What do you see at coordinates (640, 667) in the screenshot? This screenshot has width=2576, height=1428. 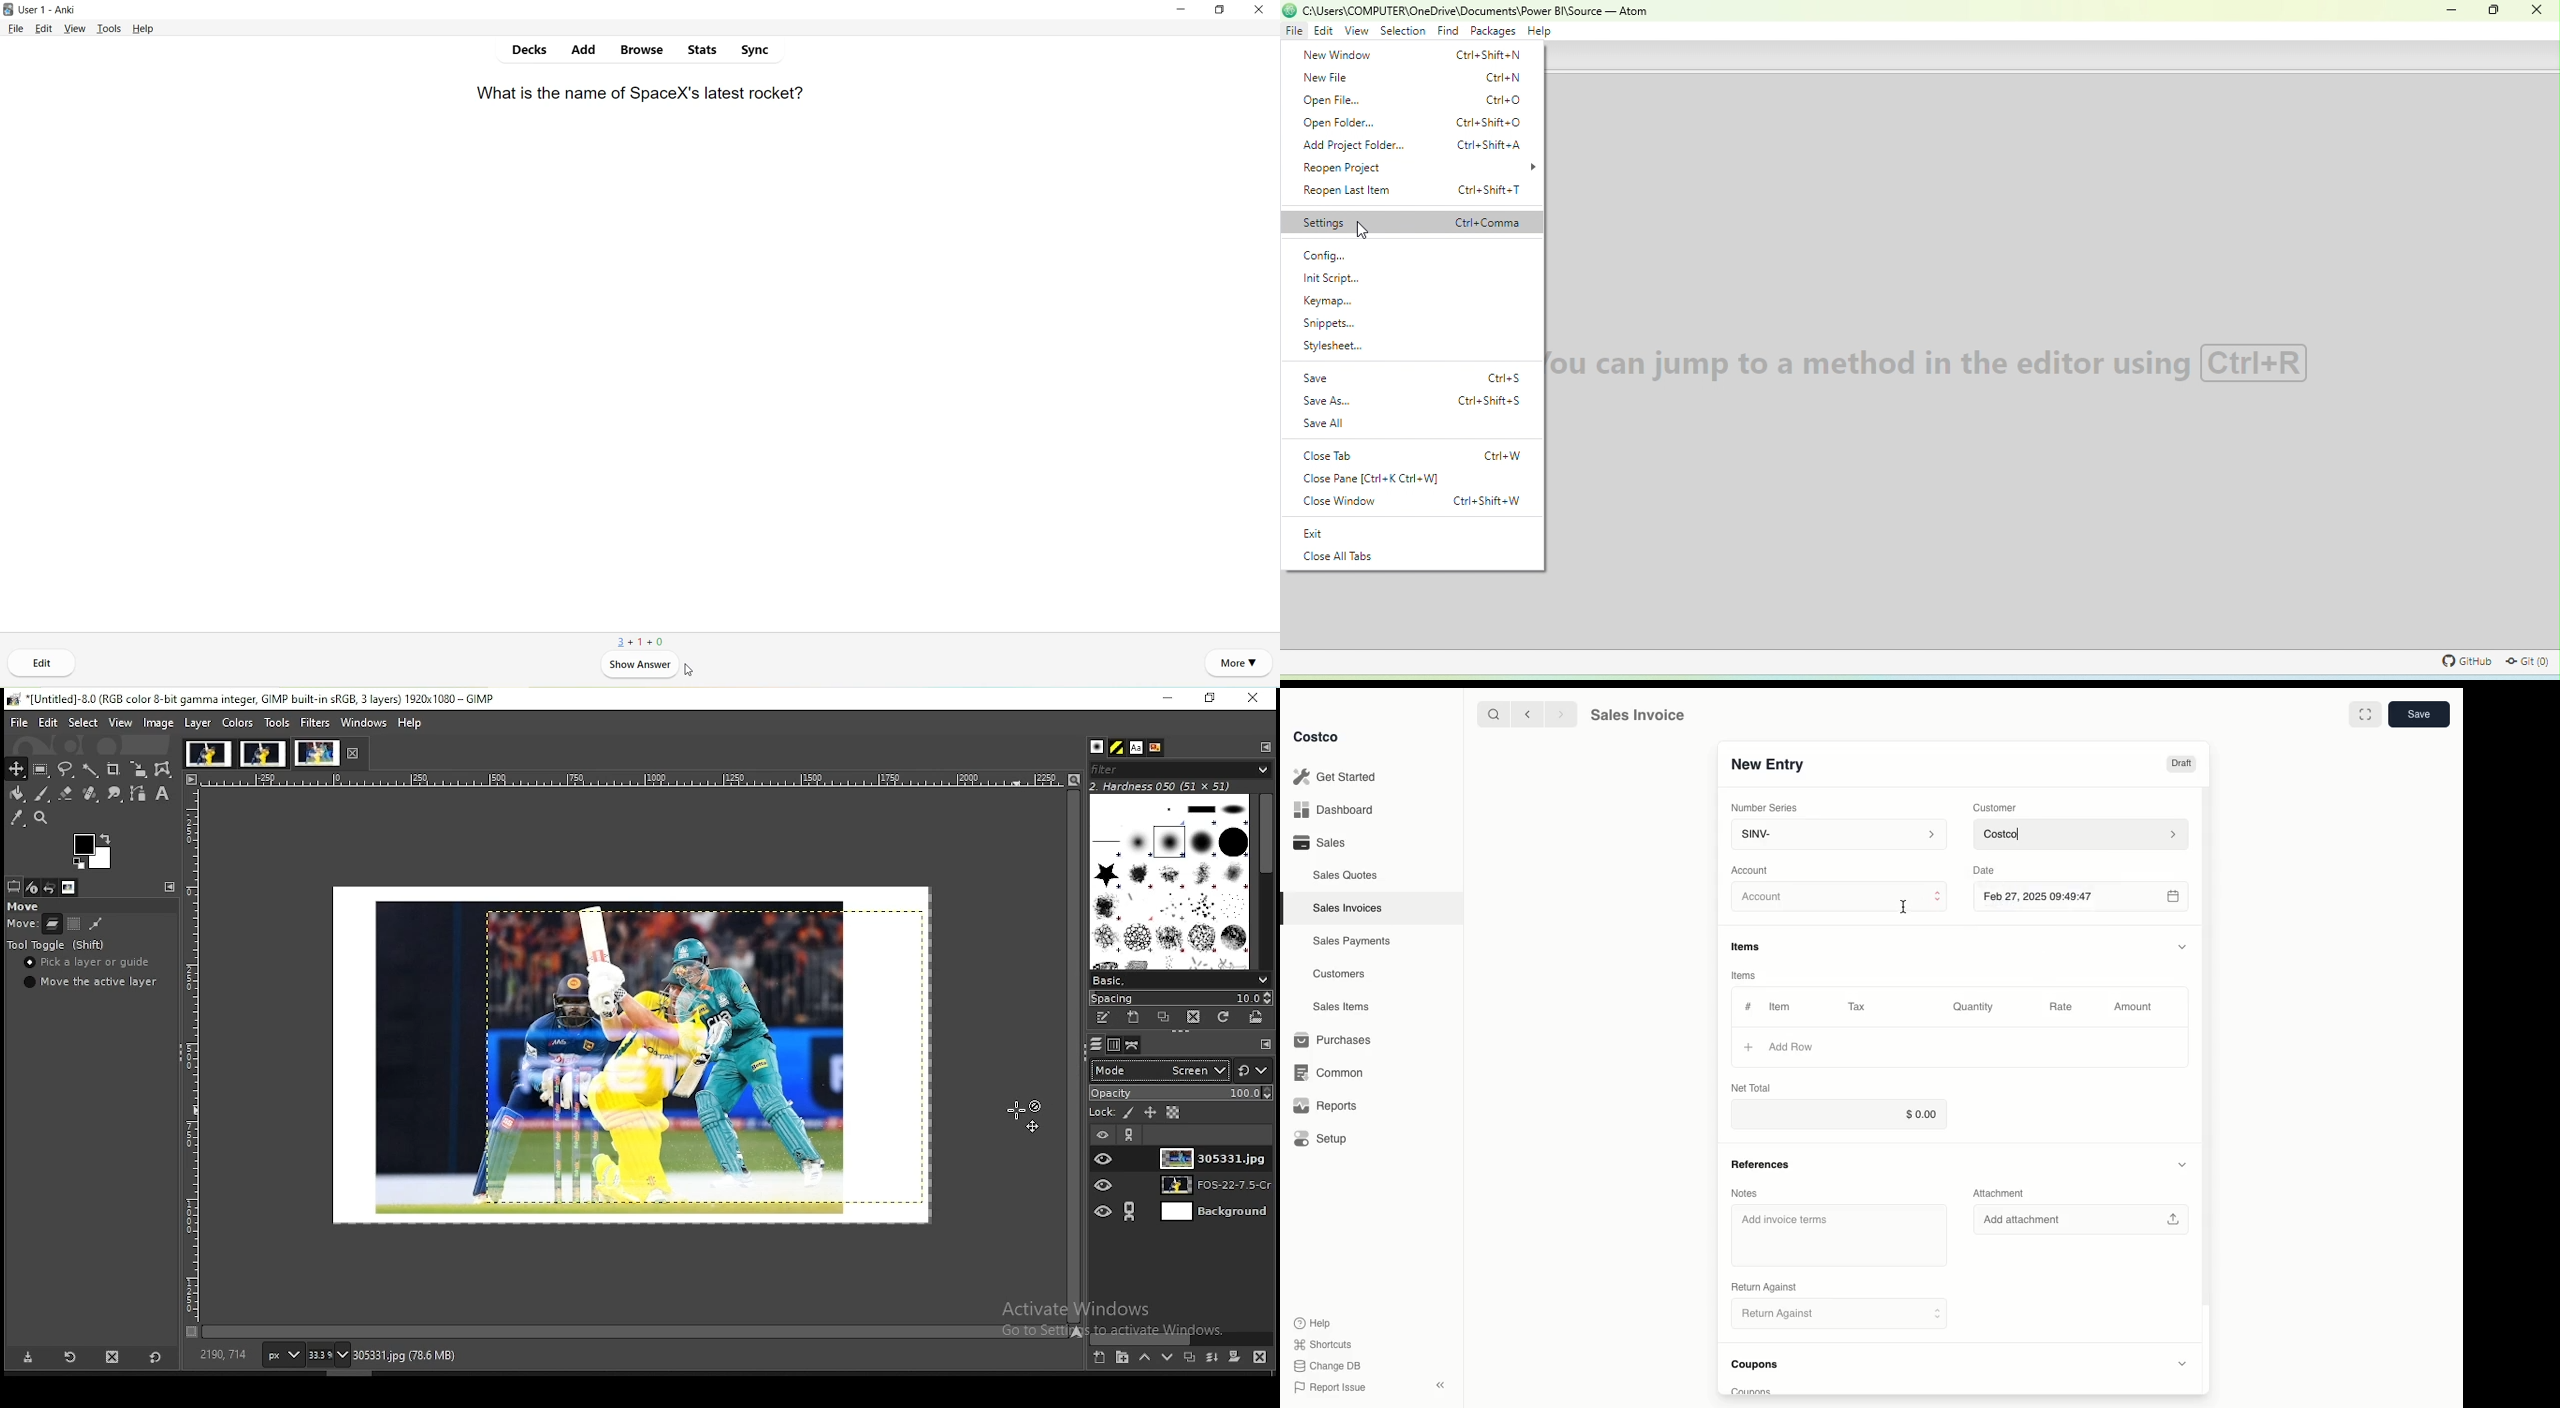 I see `Show Answer` at bounding box center [640, 667].